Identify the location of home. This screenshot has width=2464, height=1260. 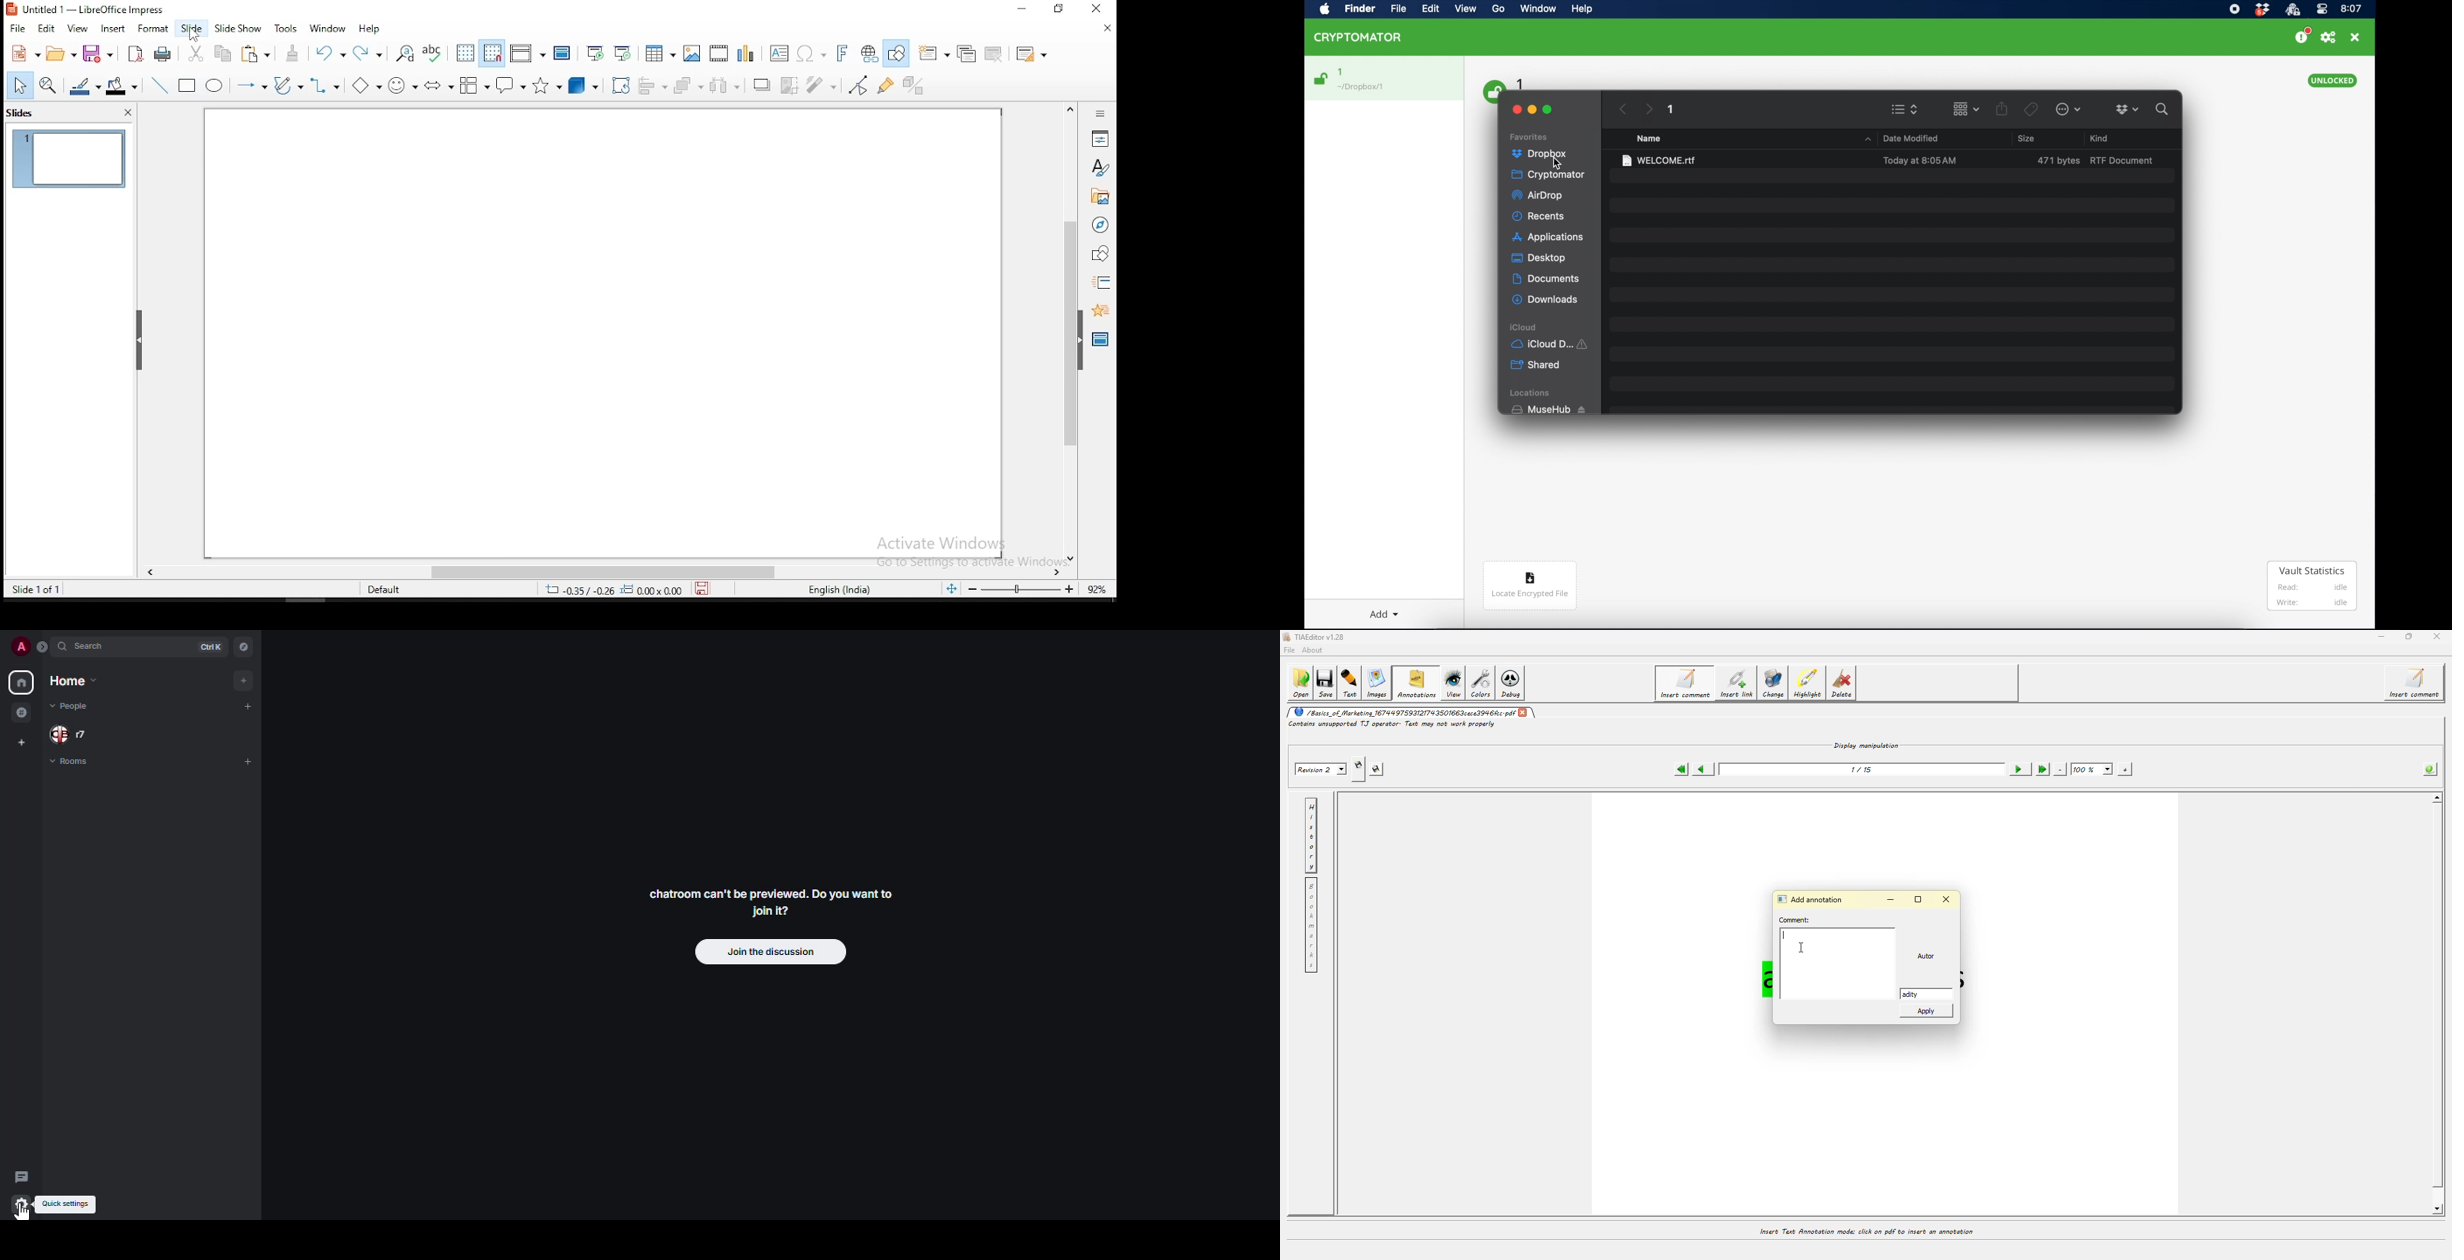
(74, 682).